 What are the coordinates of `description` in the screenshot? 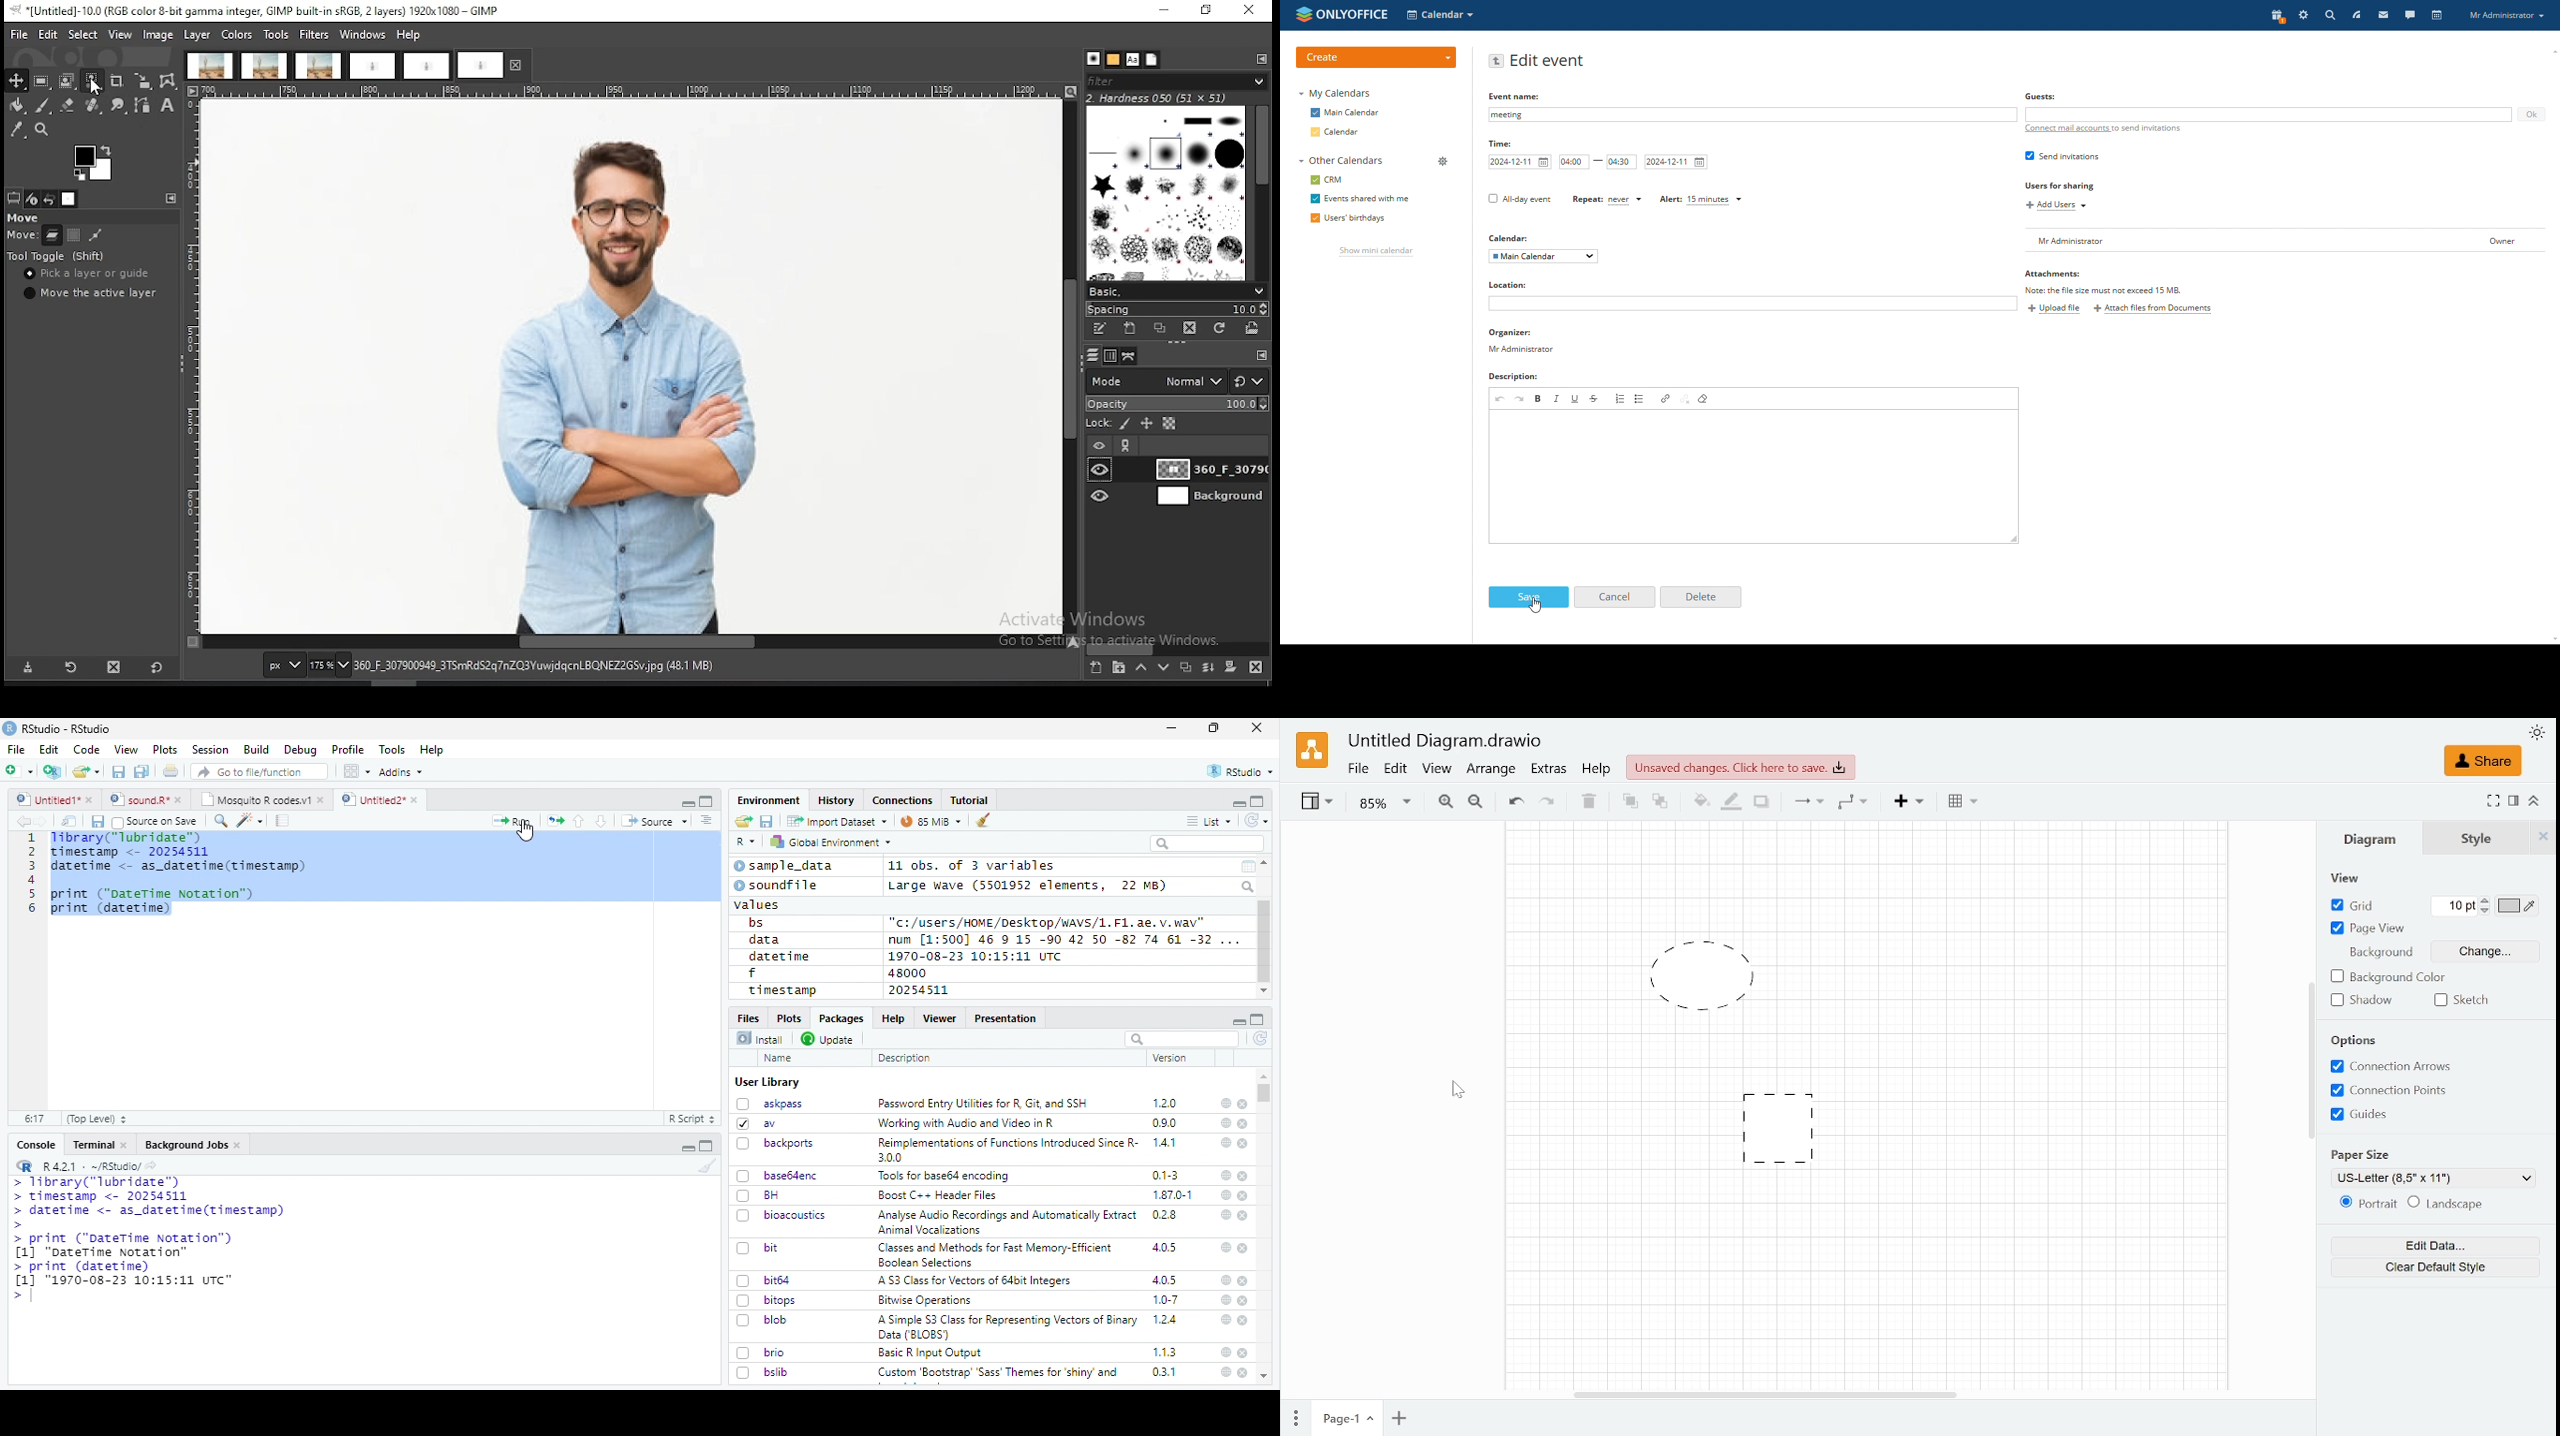 It's located at (1517, 378).